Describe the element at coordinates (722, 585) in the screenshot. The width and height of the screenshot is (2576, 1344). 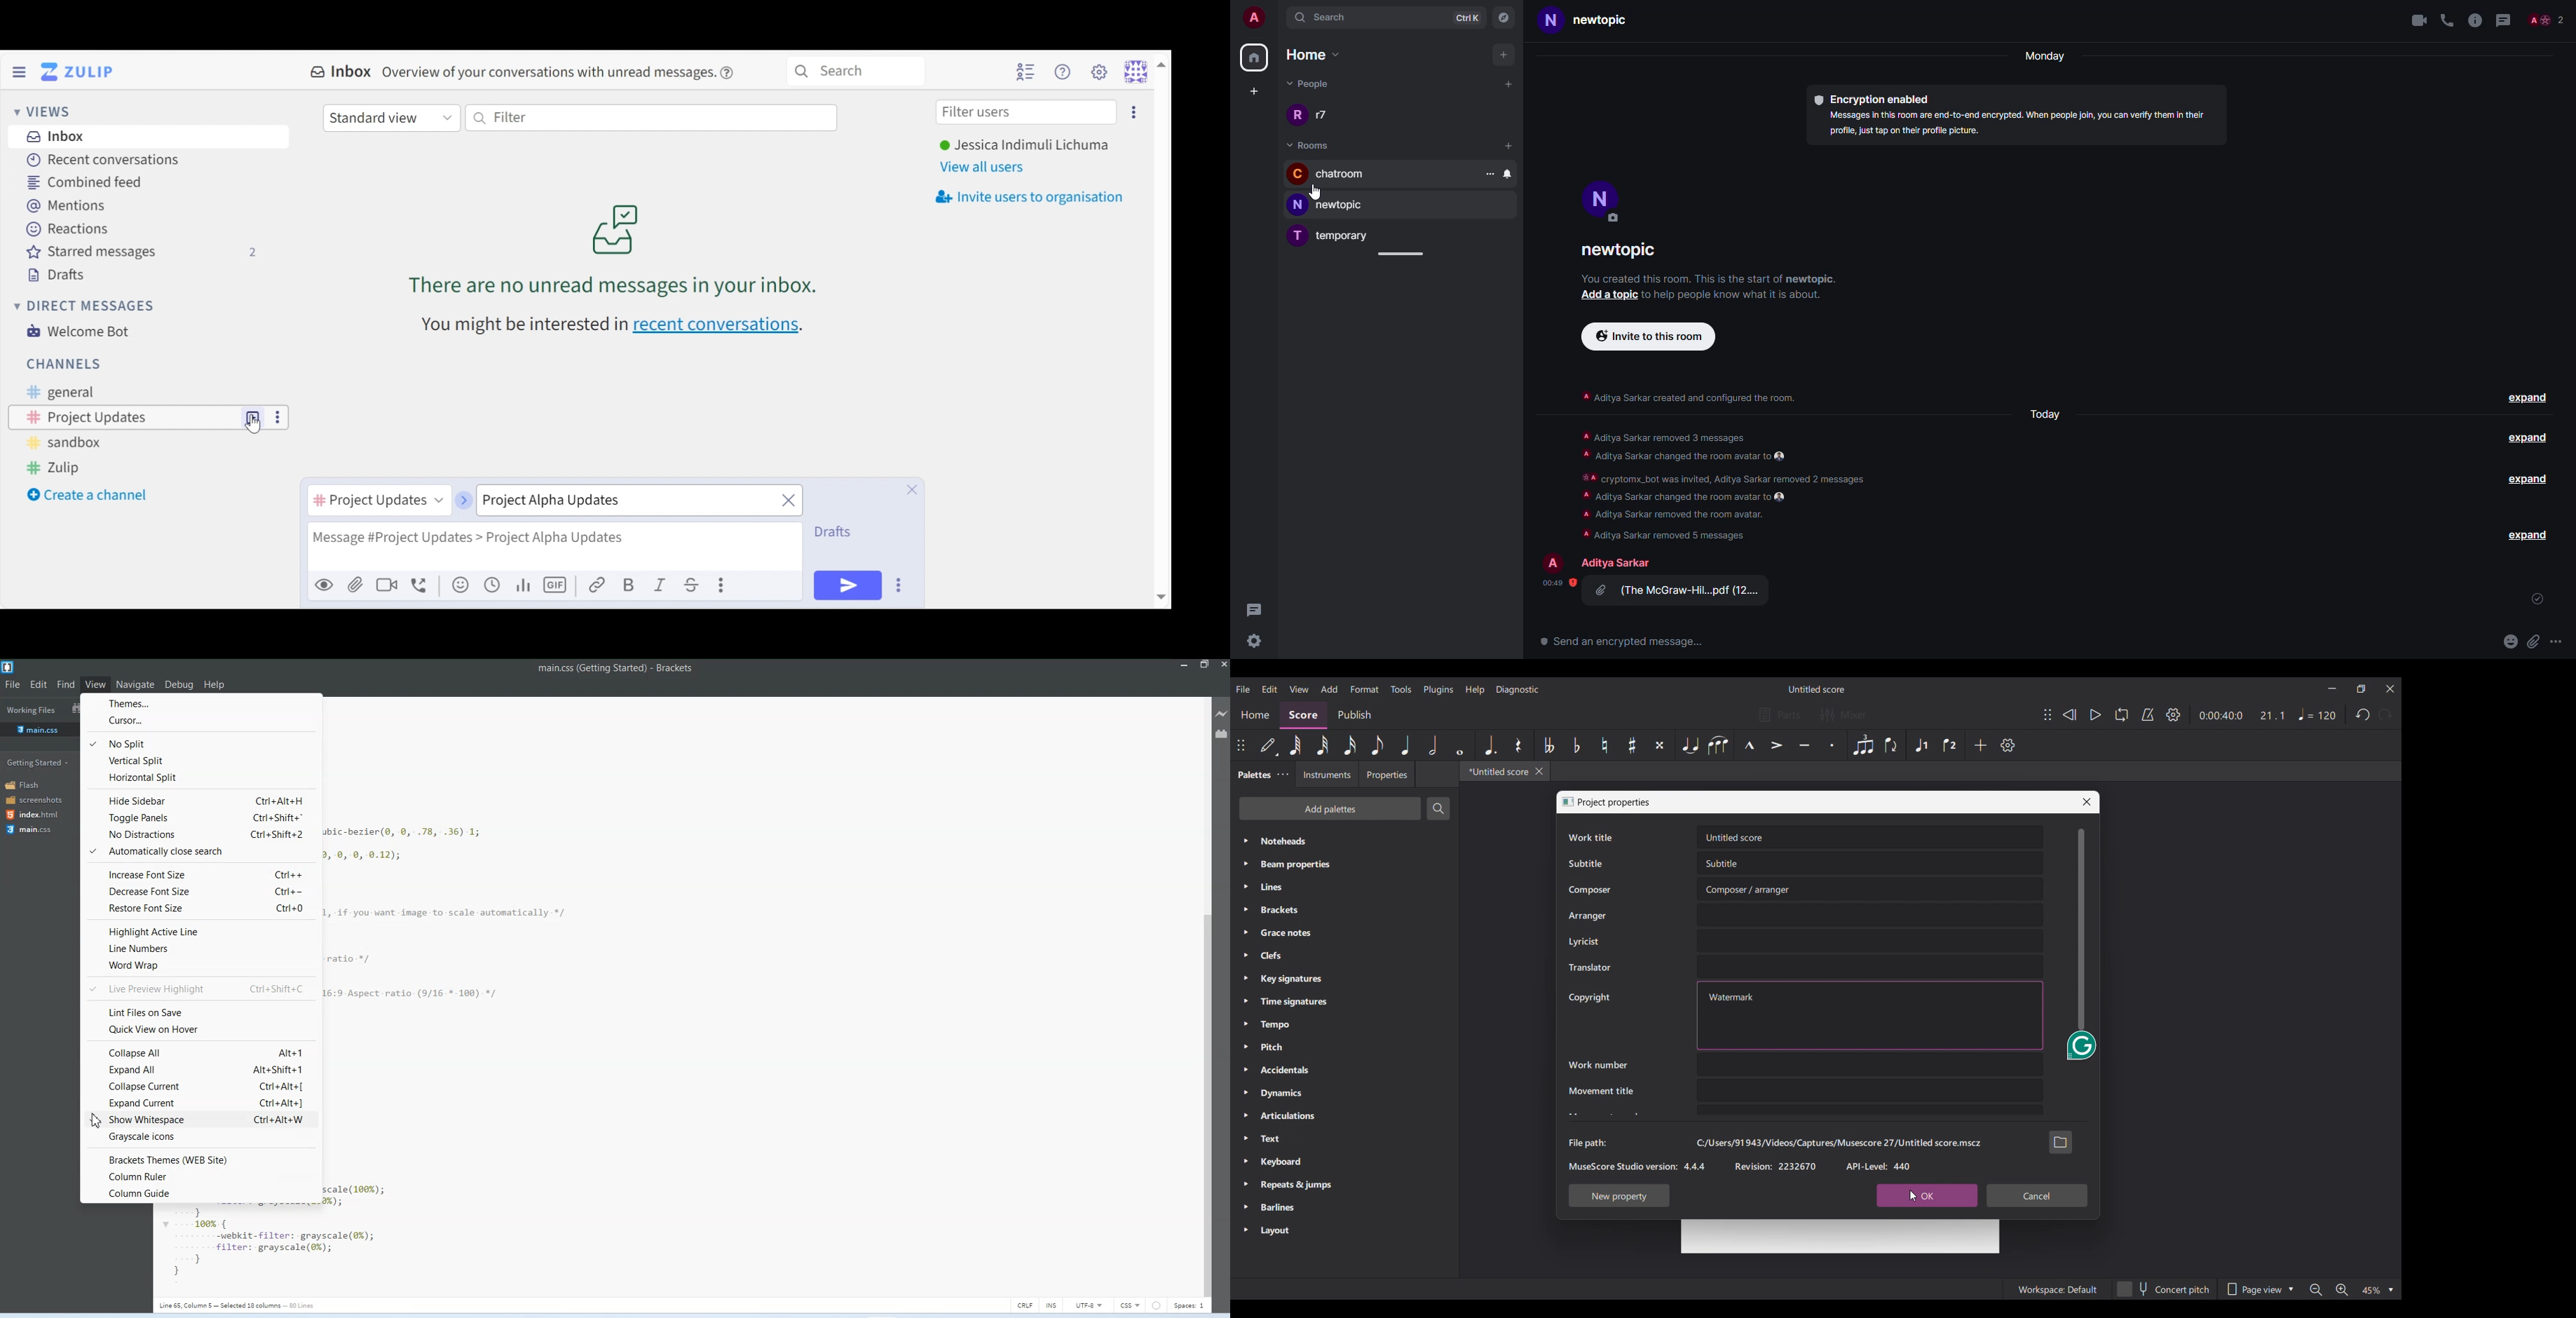
I see `Compose actions` at that location.